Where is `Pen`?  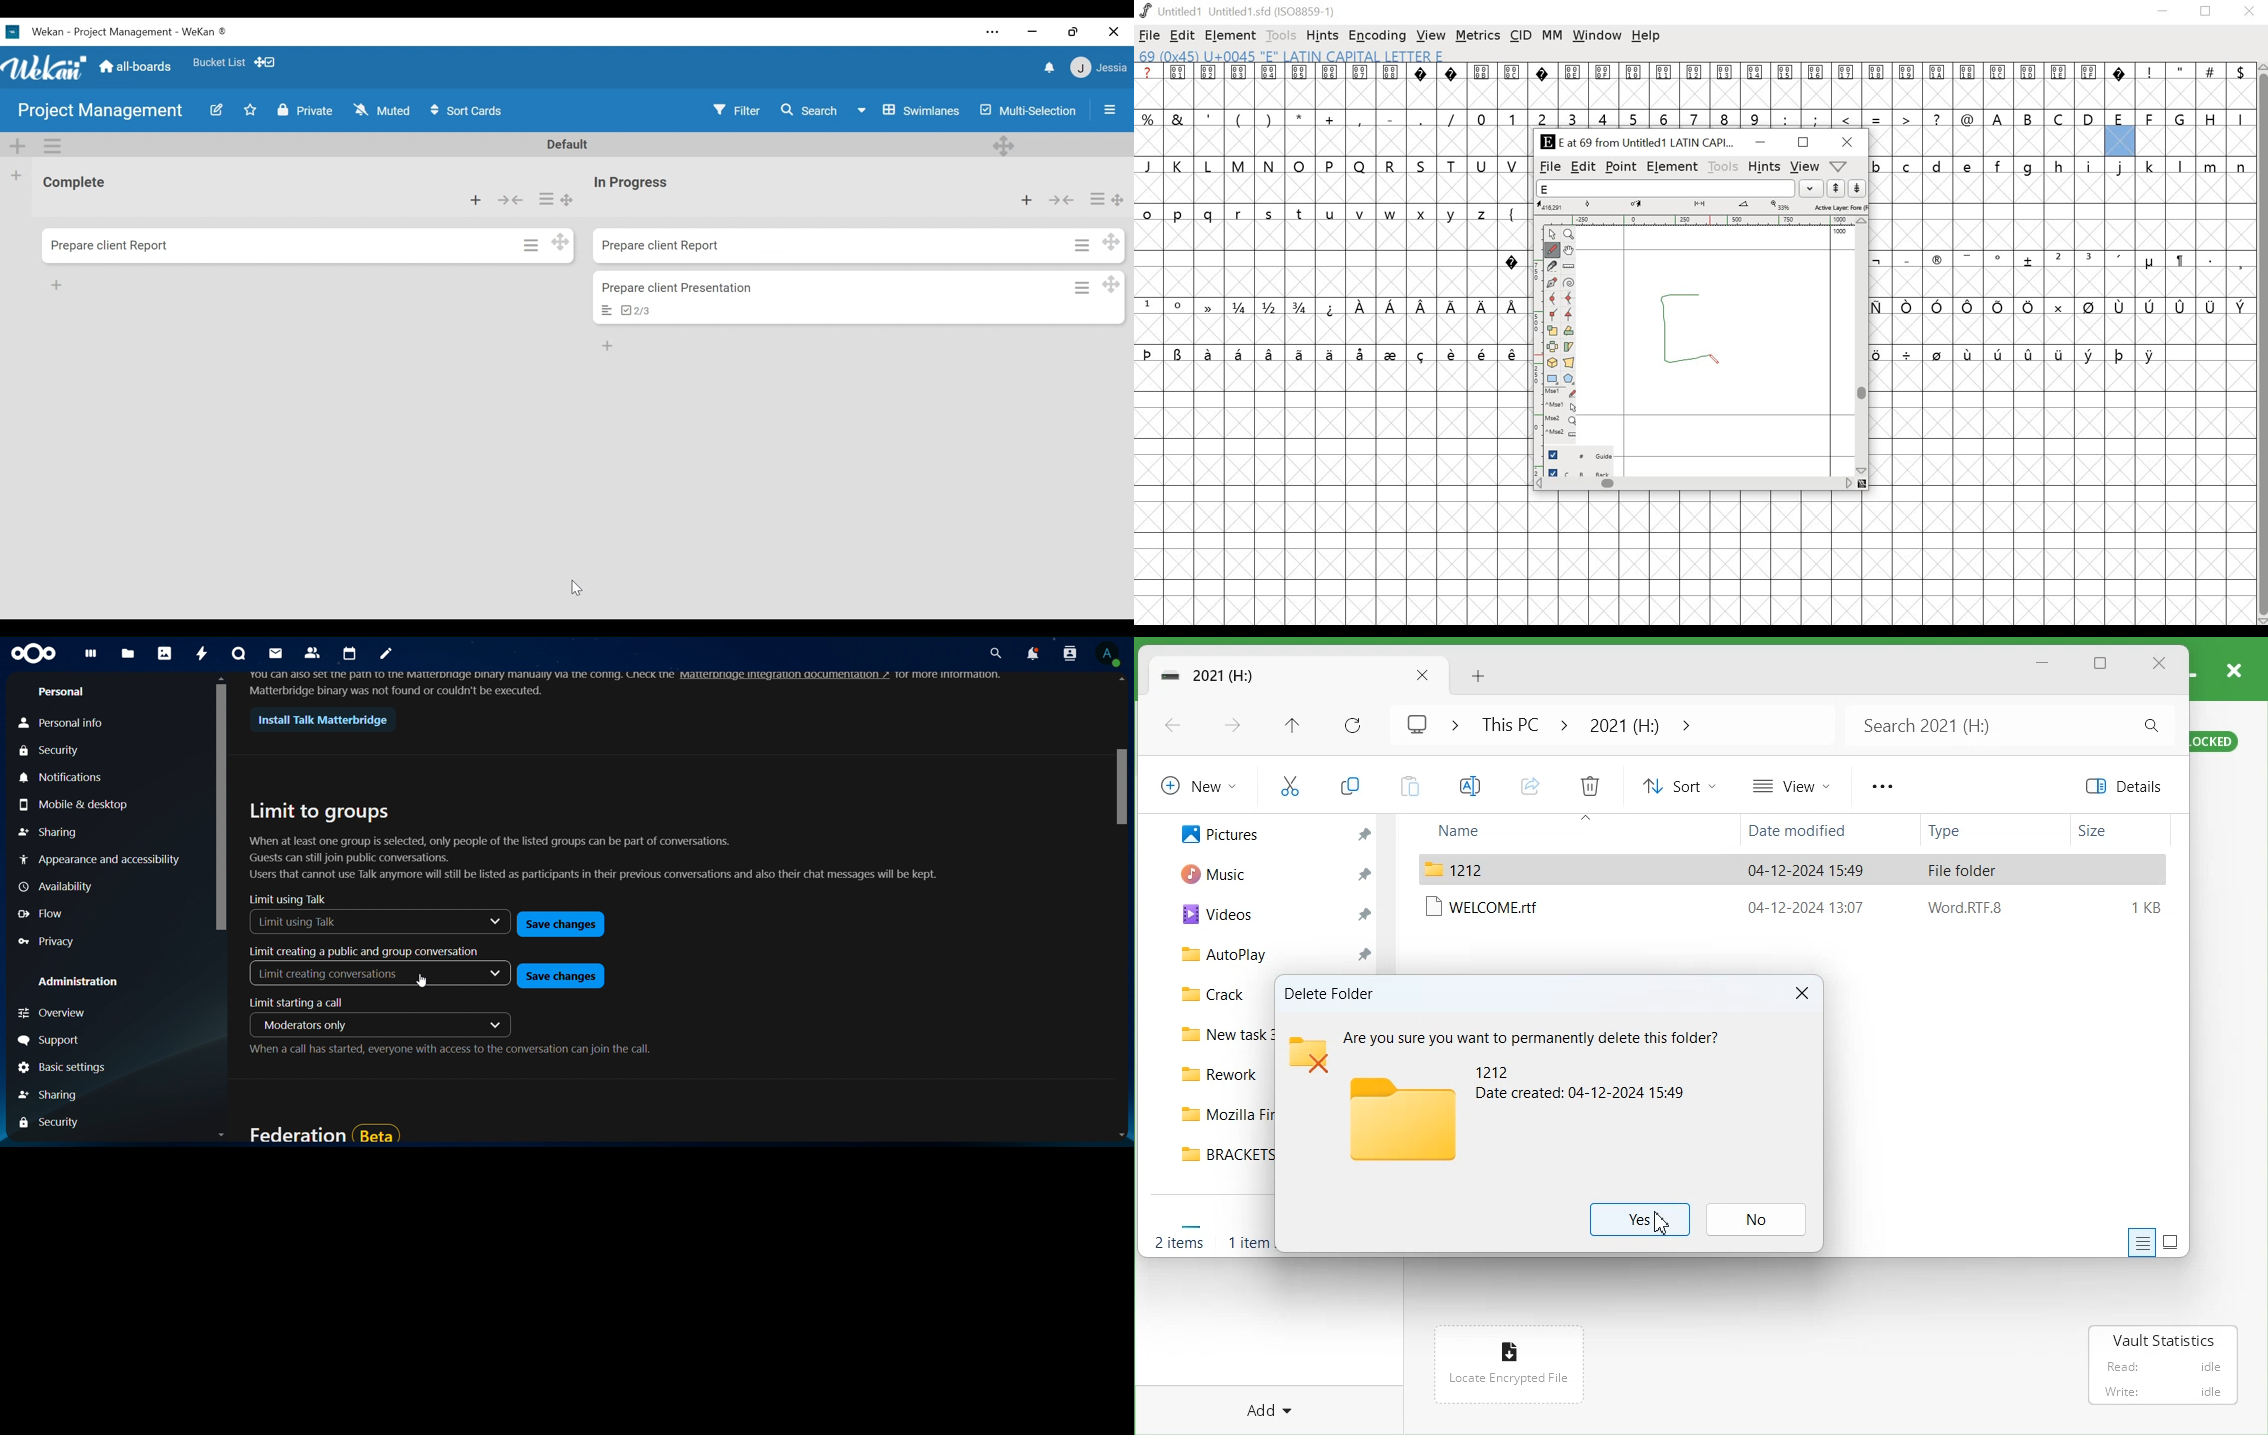 Pen is located at coordinates (1553, 283).